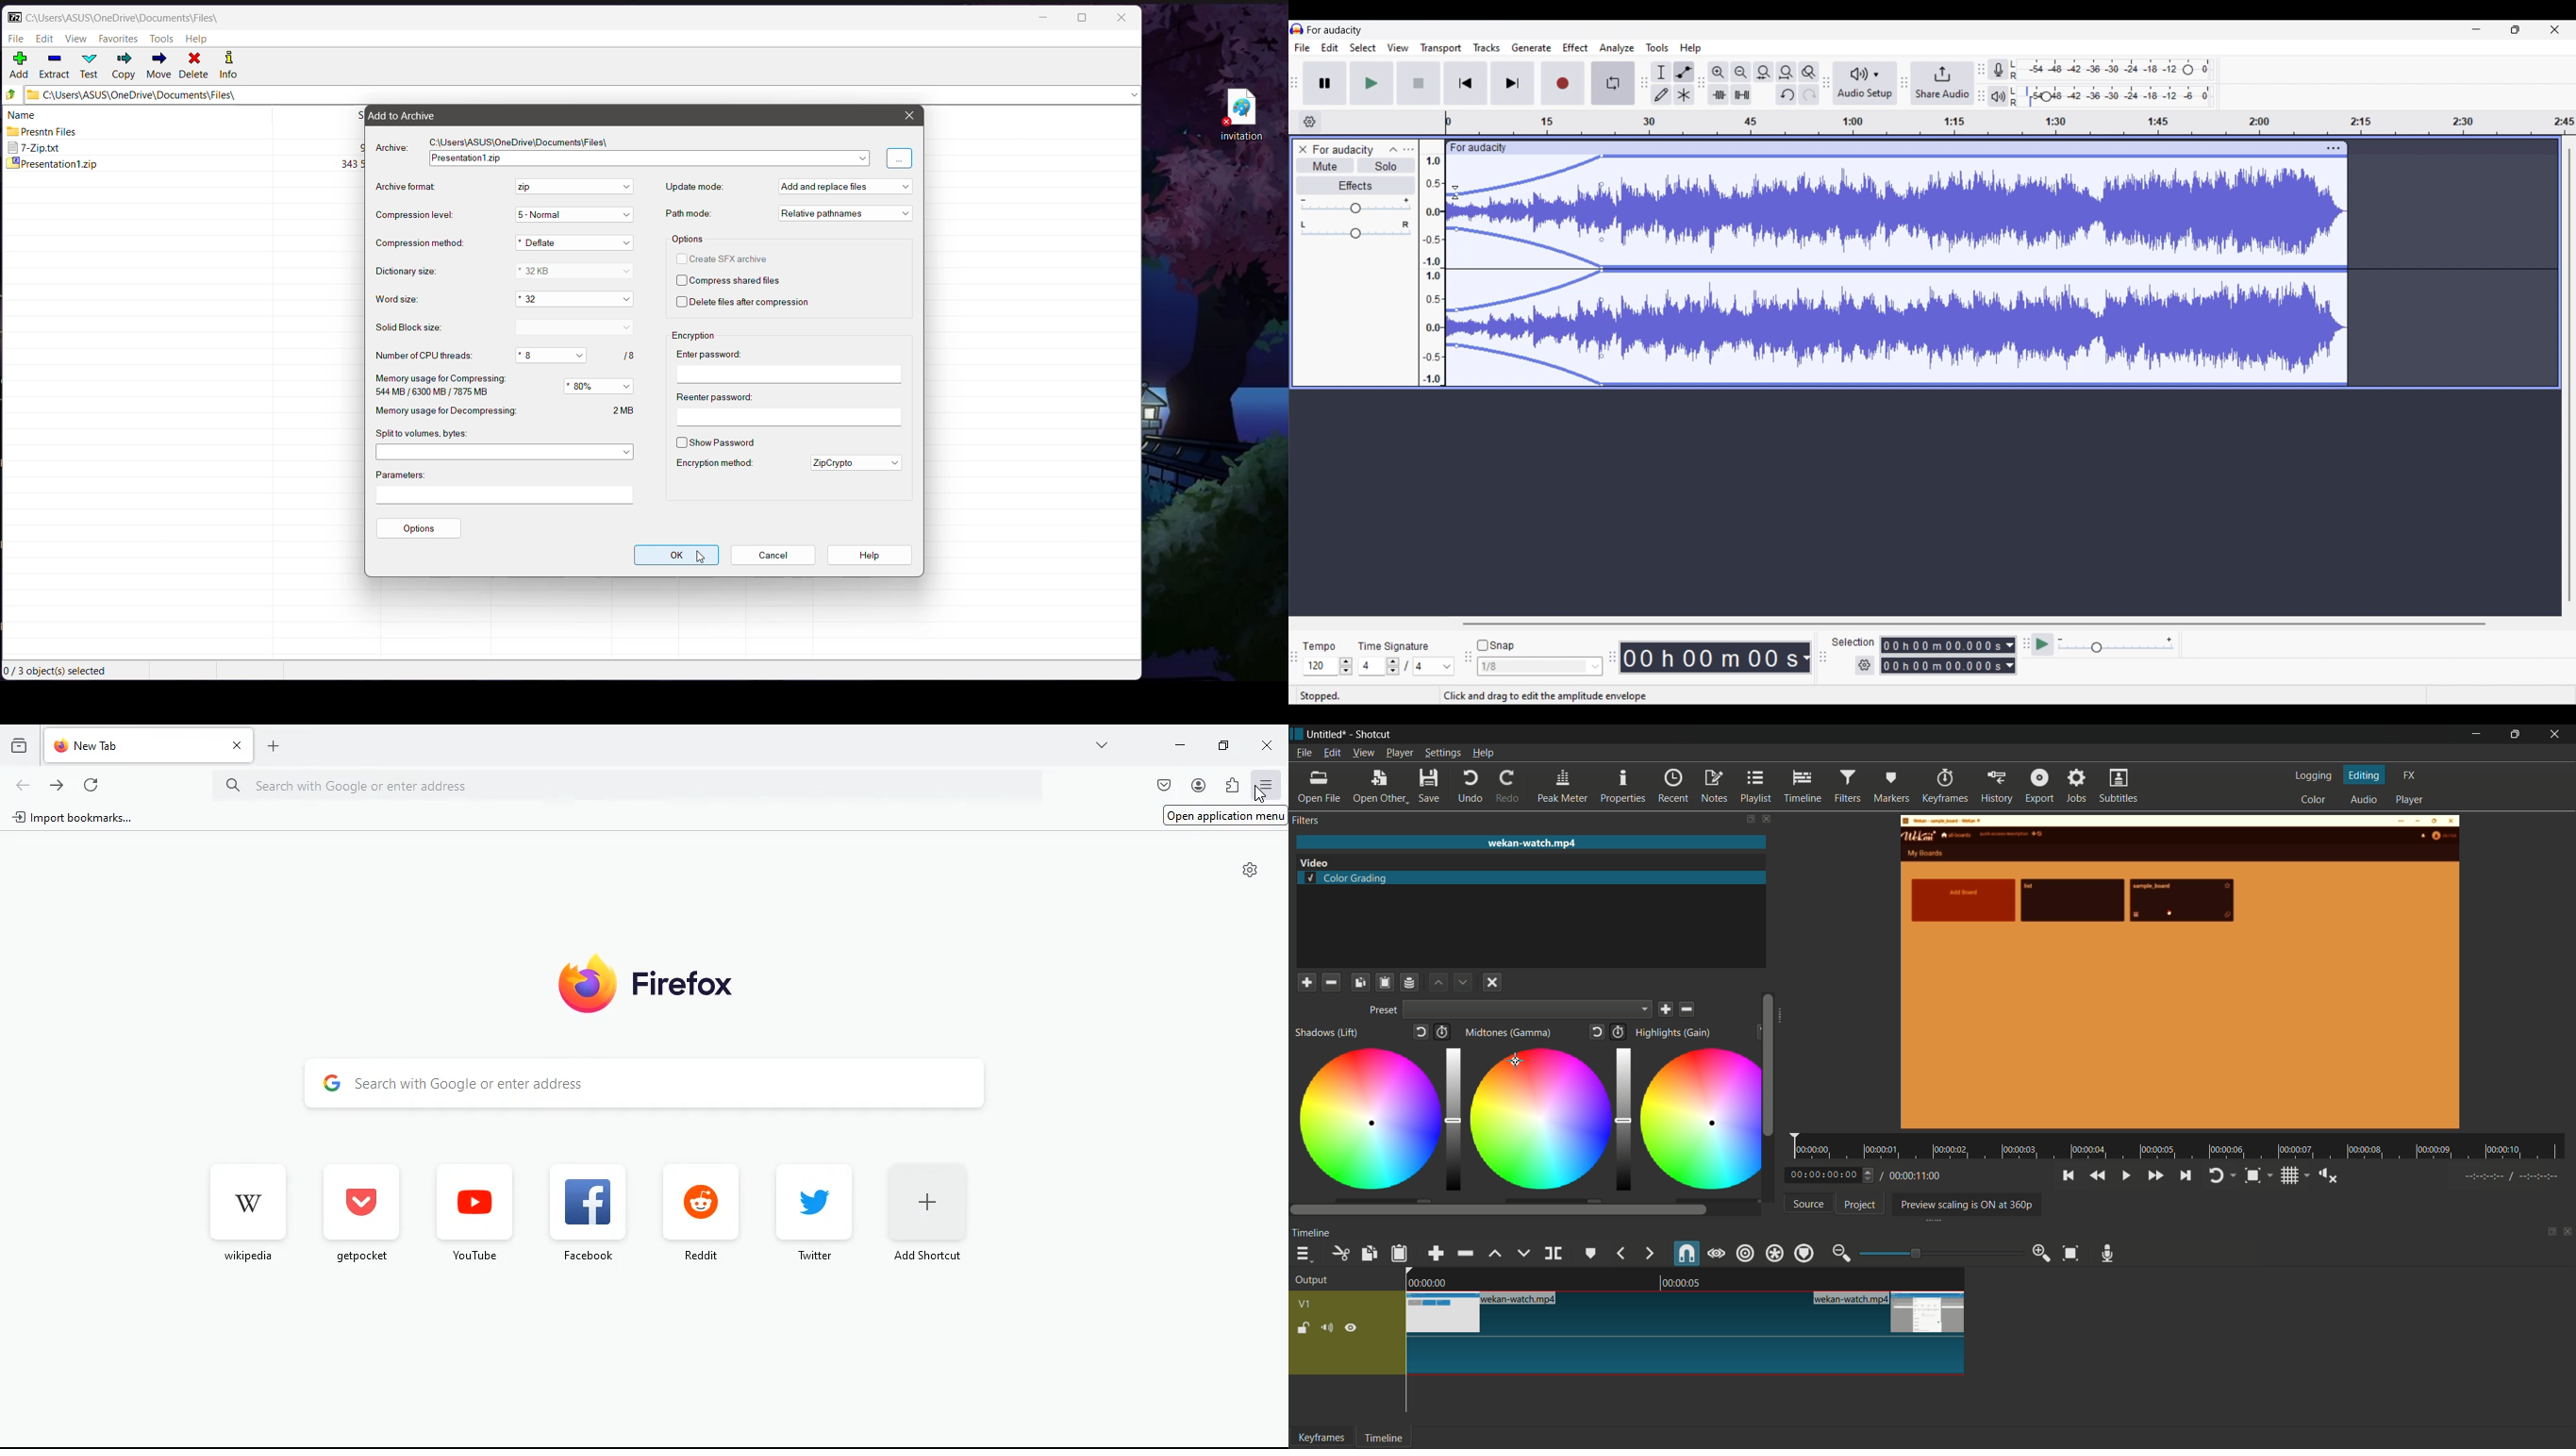 The image size is (2576, 1456). I want to click on adjustment bar, so click(1621, 1119).